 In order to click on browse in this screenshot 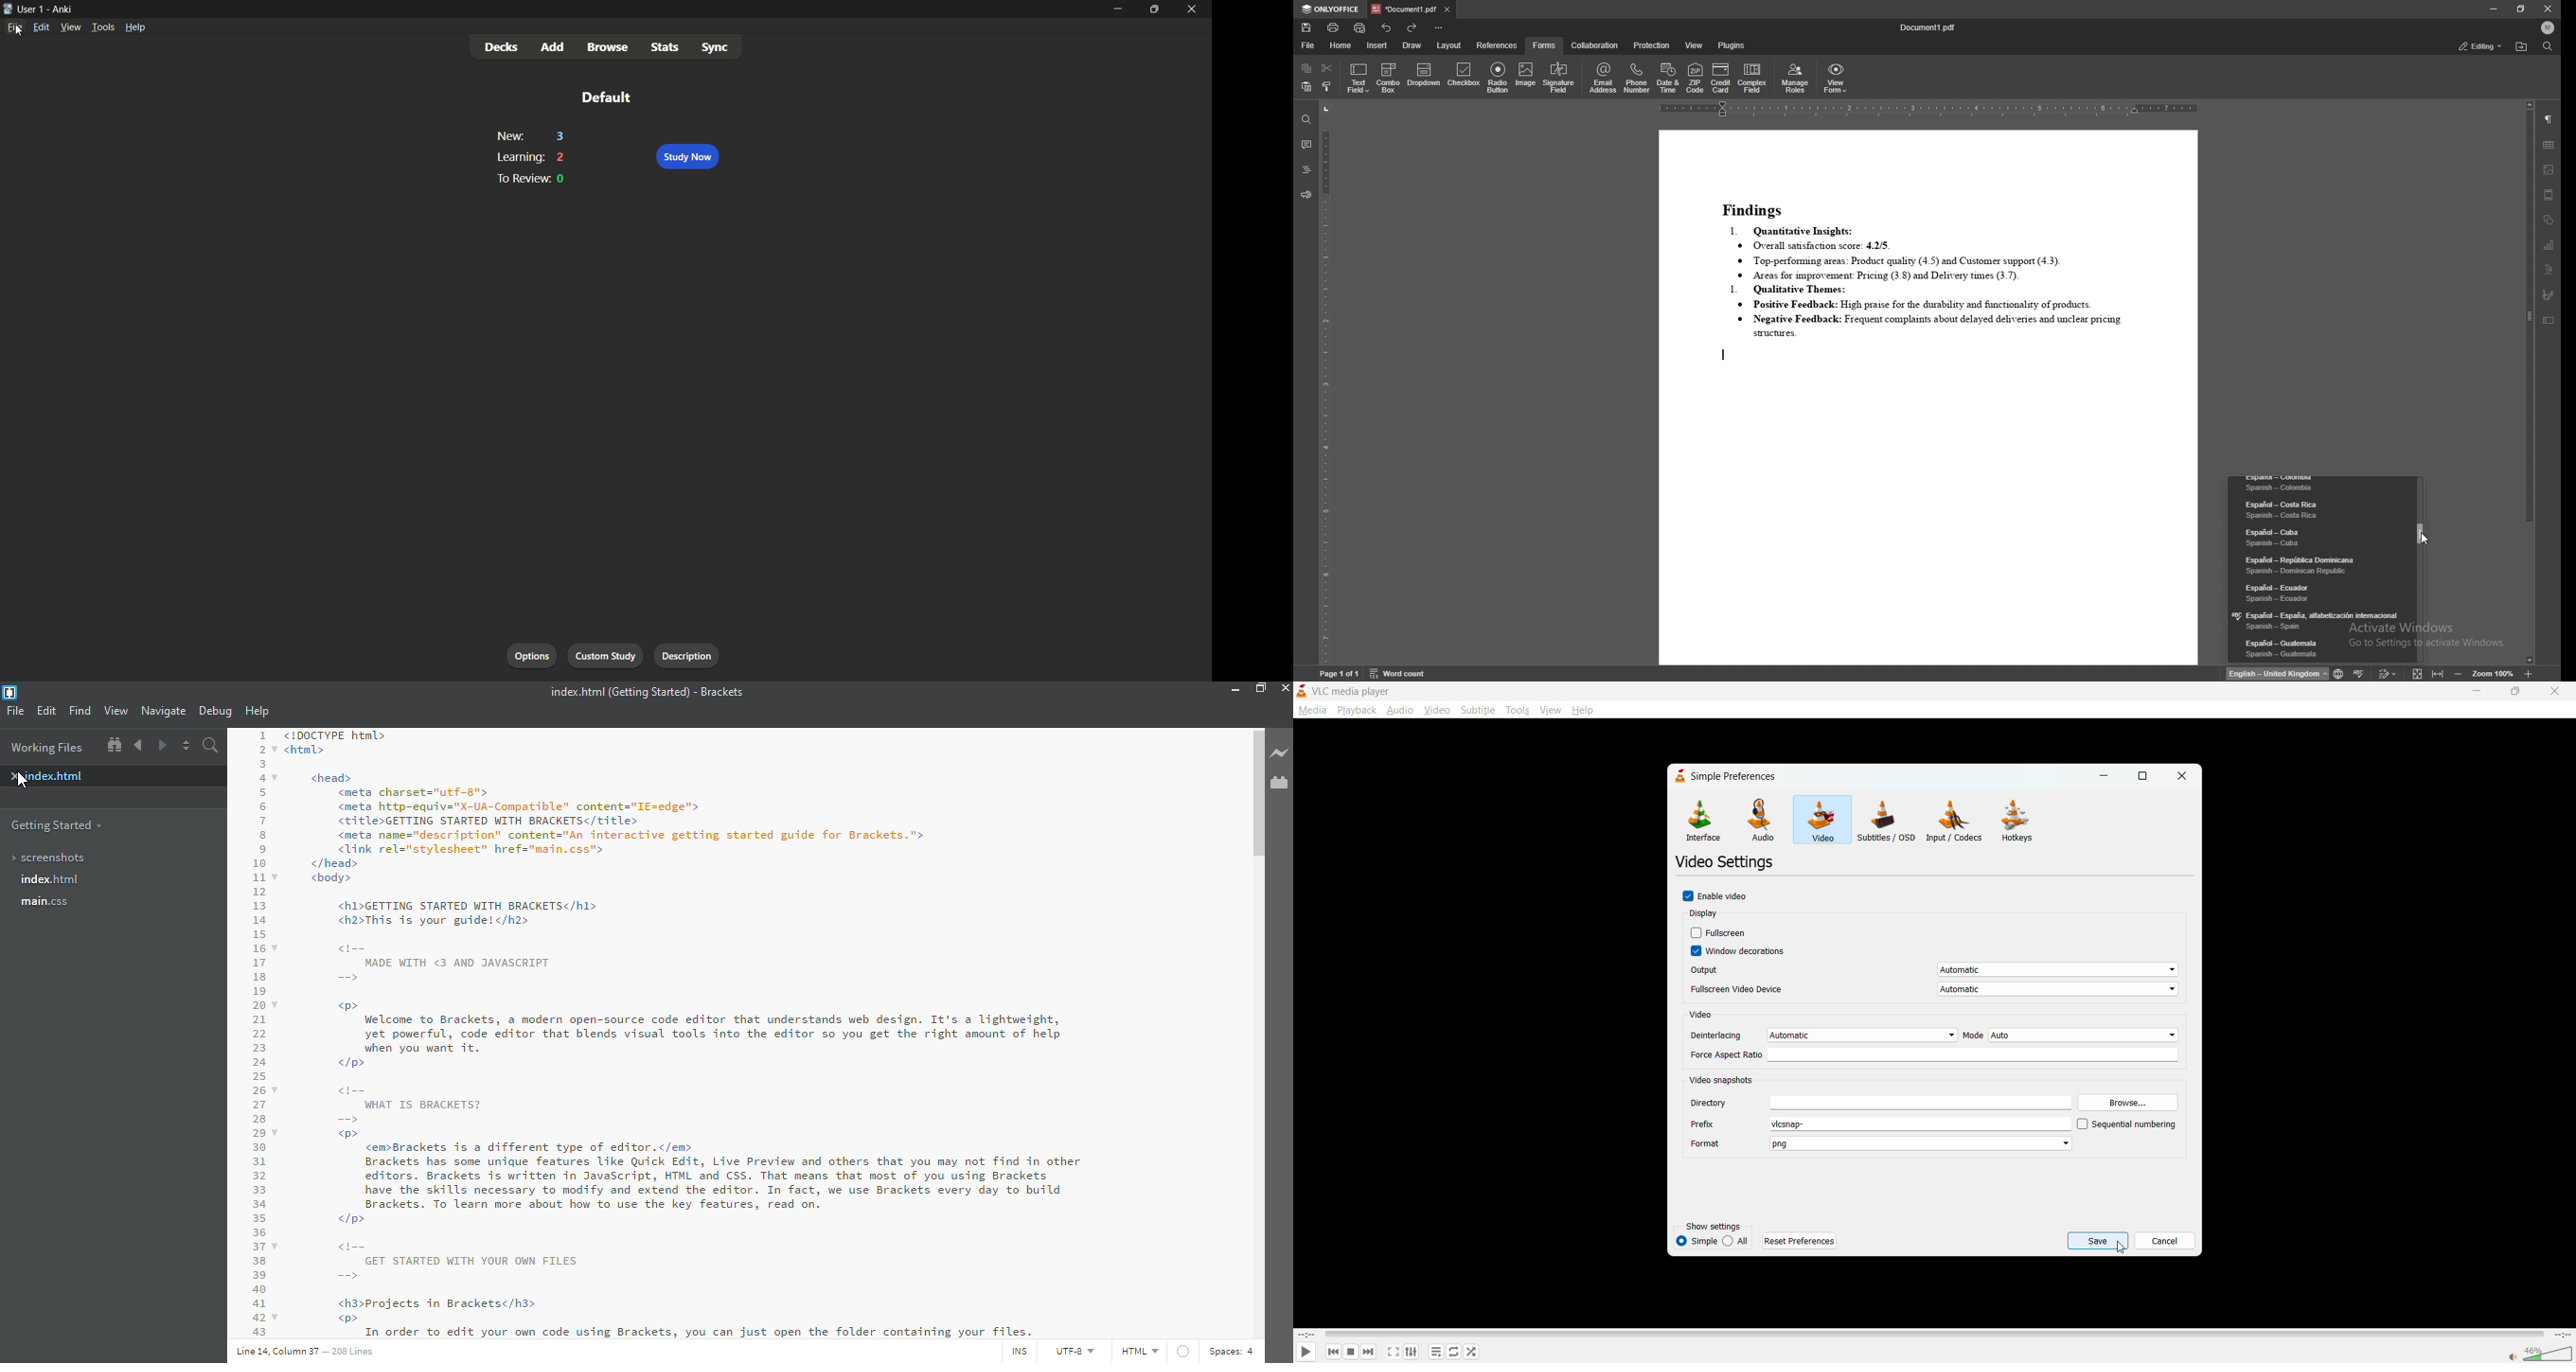, I will do `click(608, 48)`.